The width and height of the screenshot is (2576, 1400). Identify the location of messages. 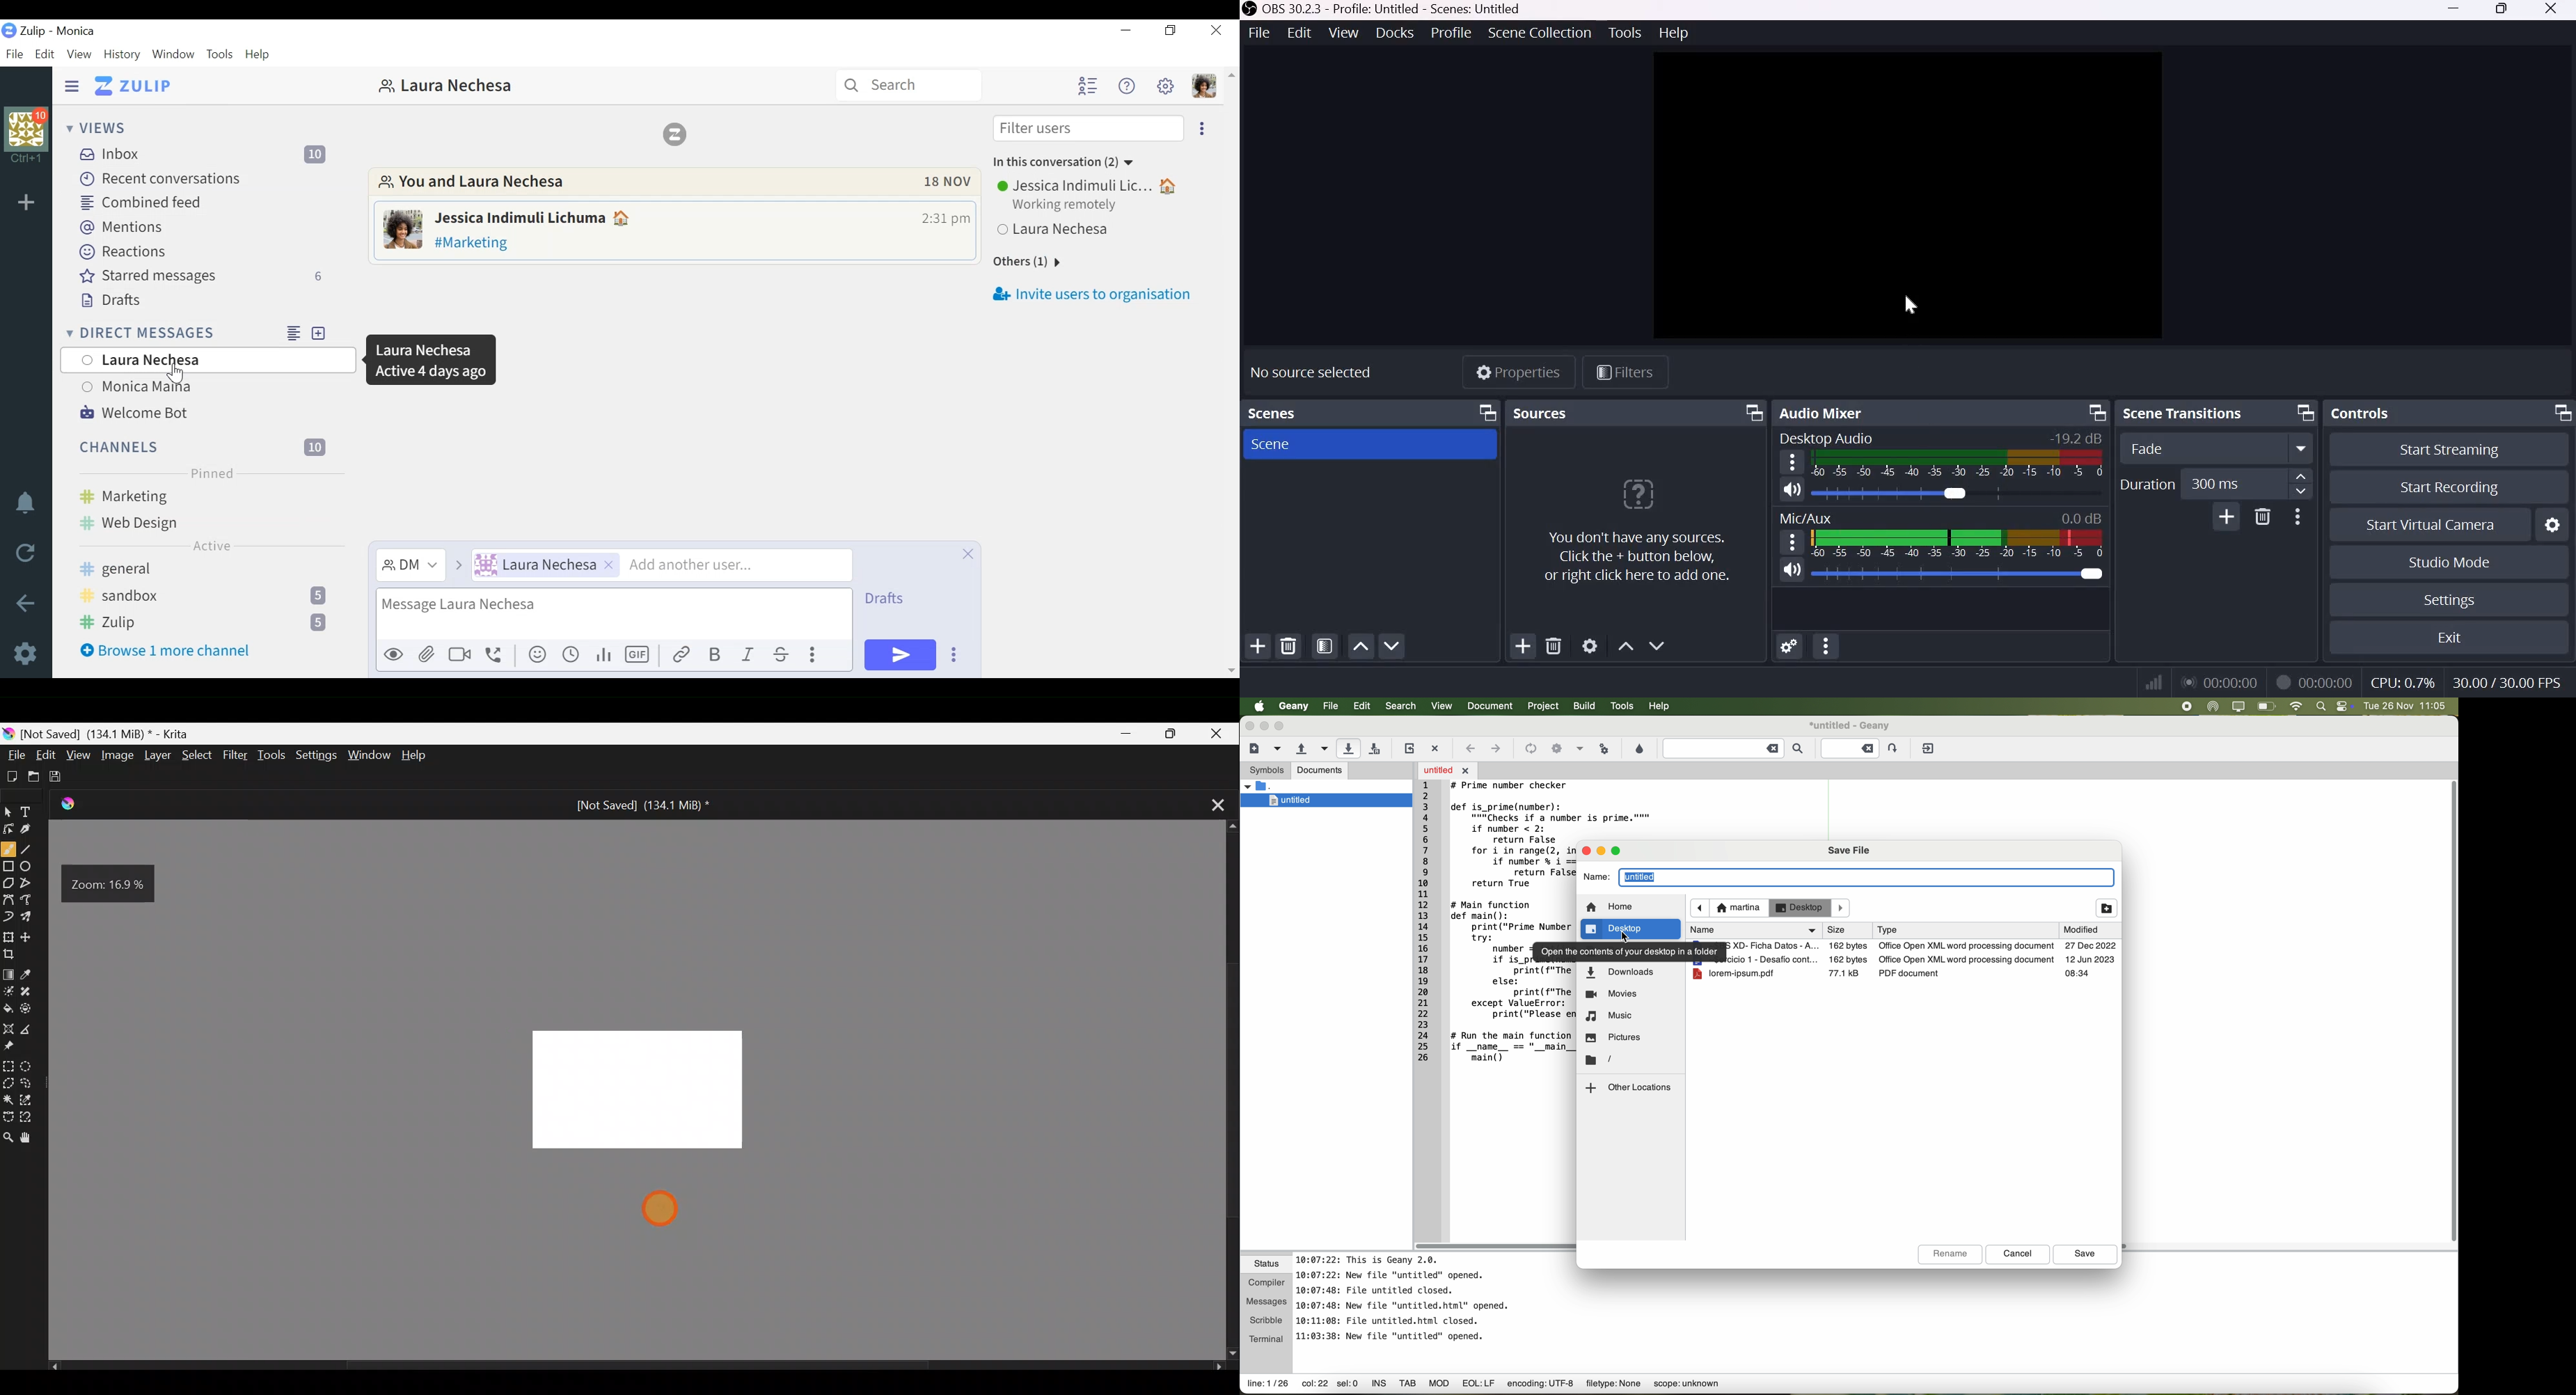
(1267, 1299).